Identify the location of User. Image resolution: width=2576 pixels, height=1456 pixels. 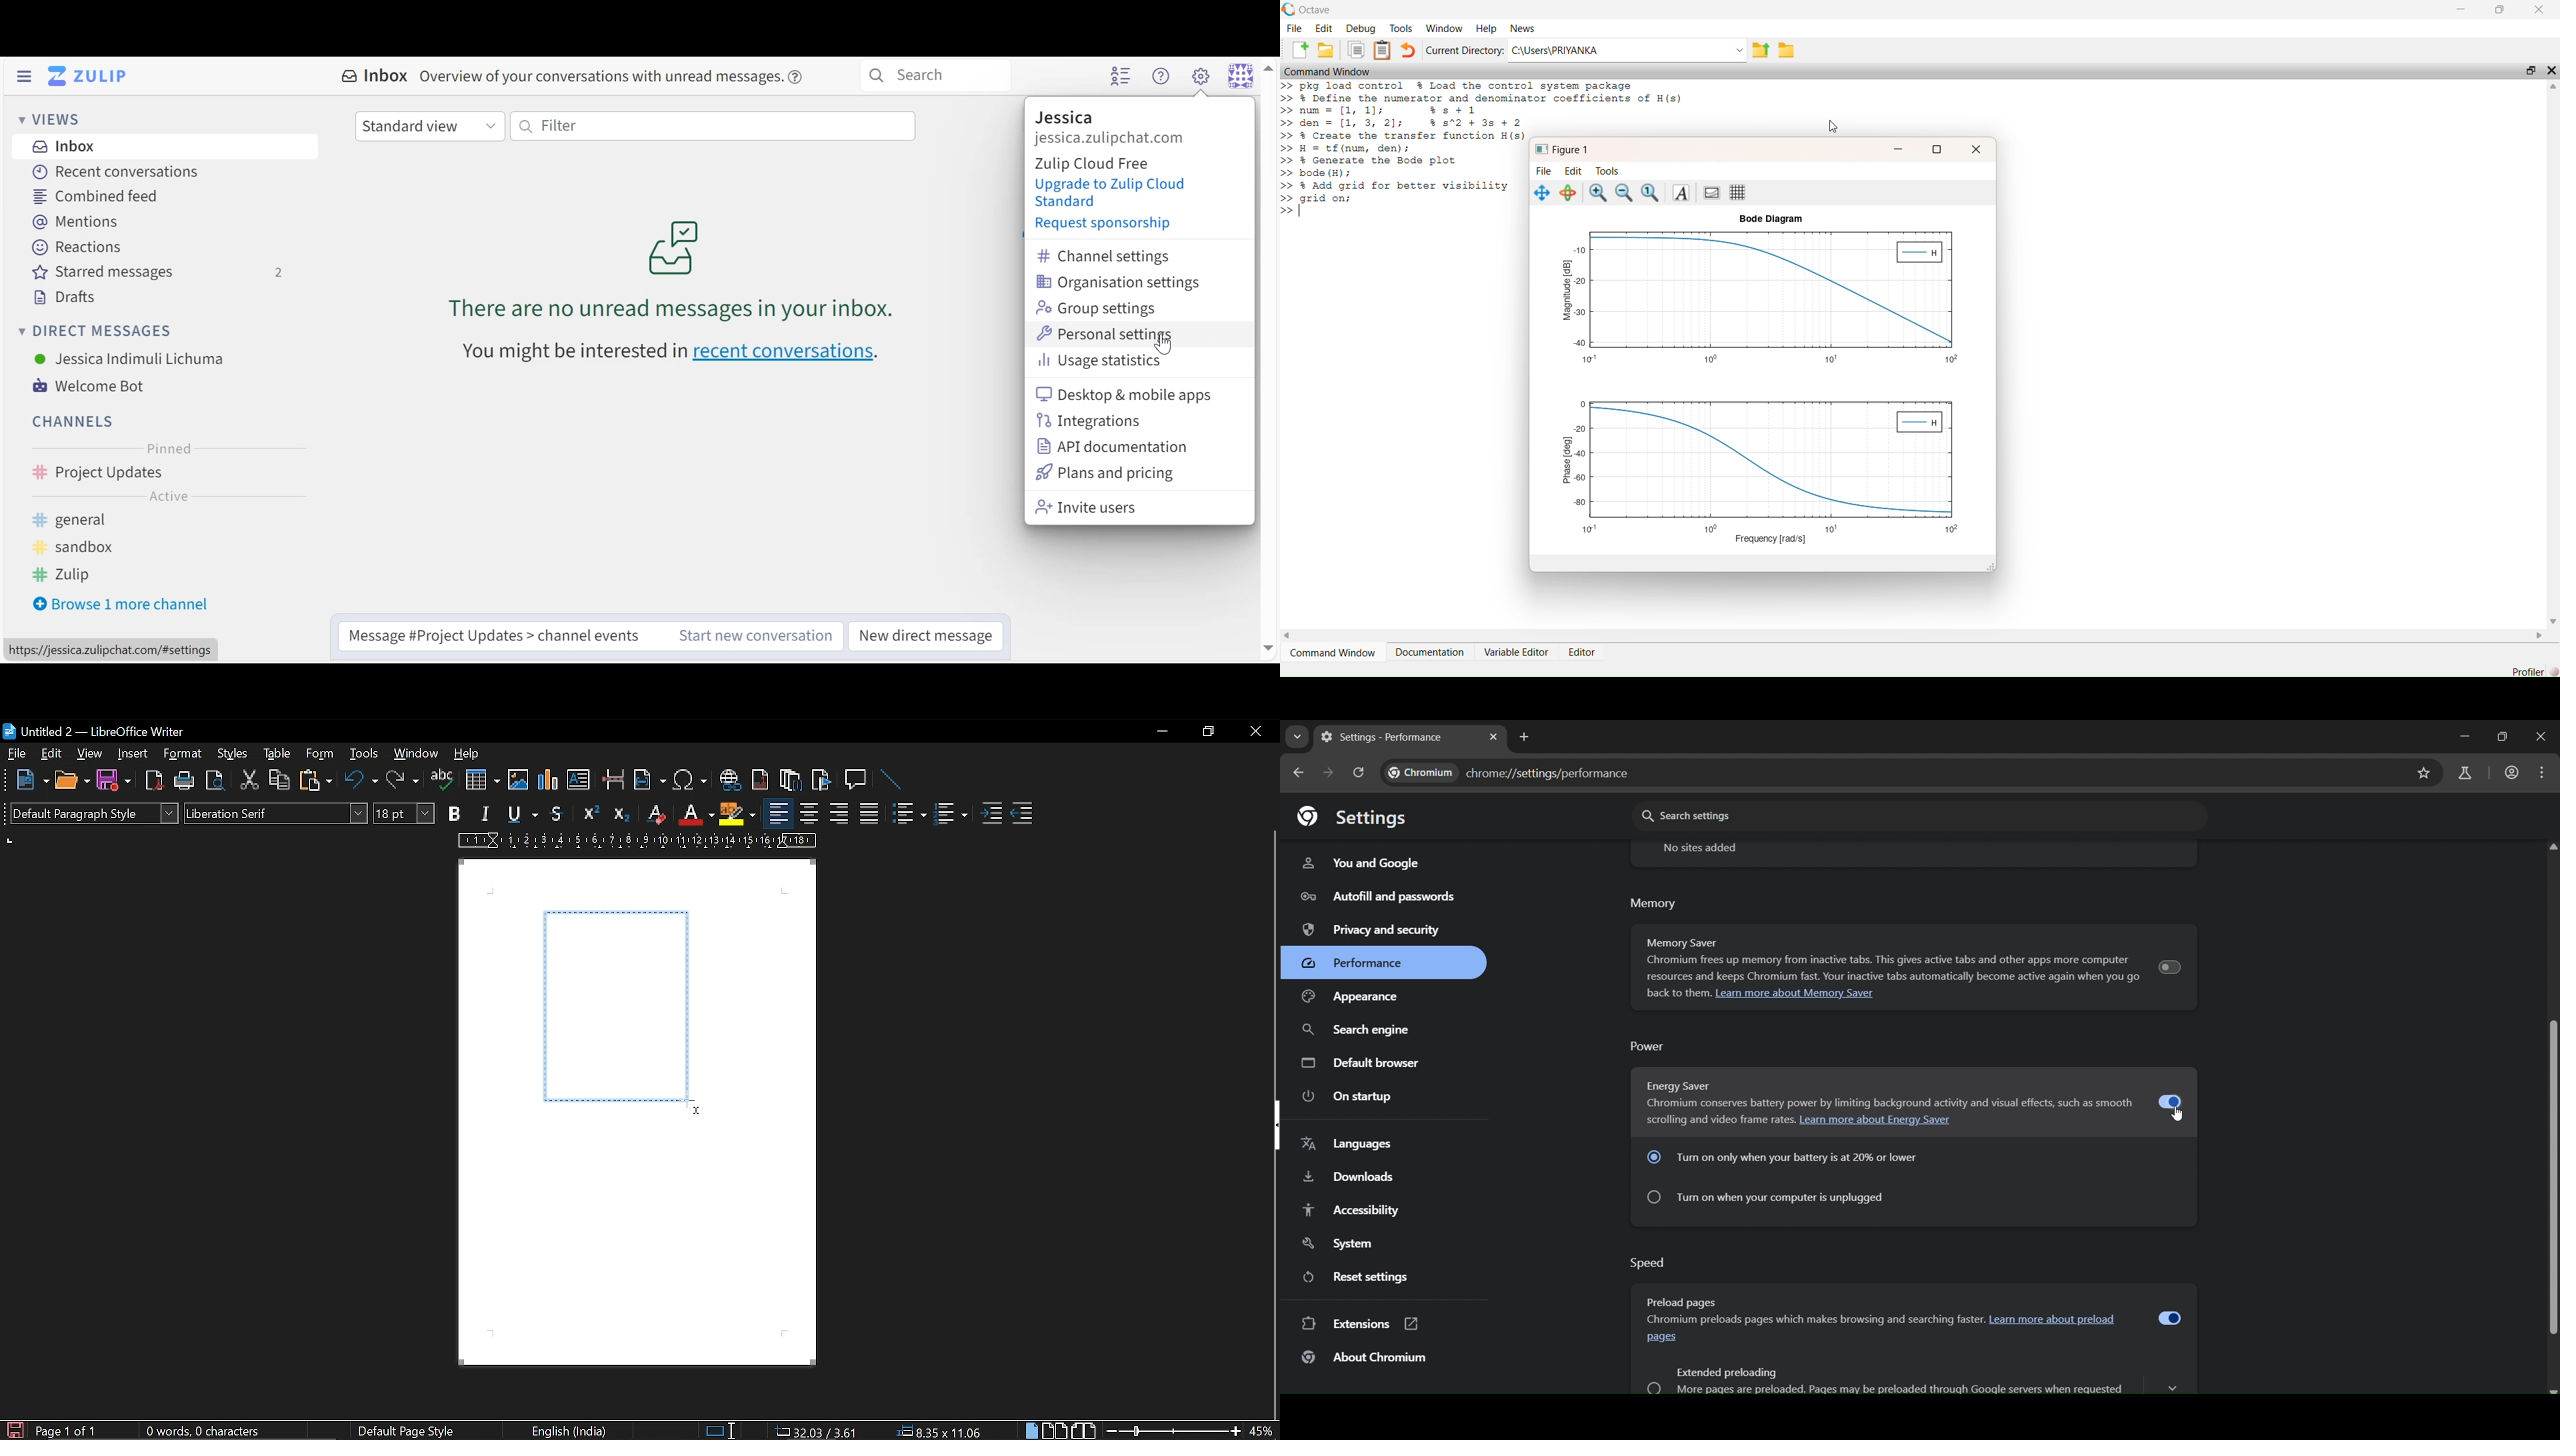
(131, 359).